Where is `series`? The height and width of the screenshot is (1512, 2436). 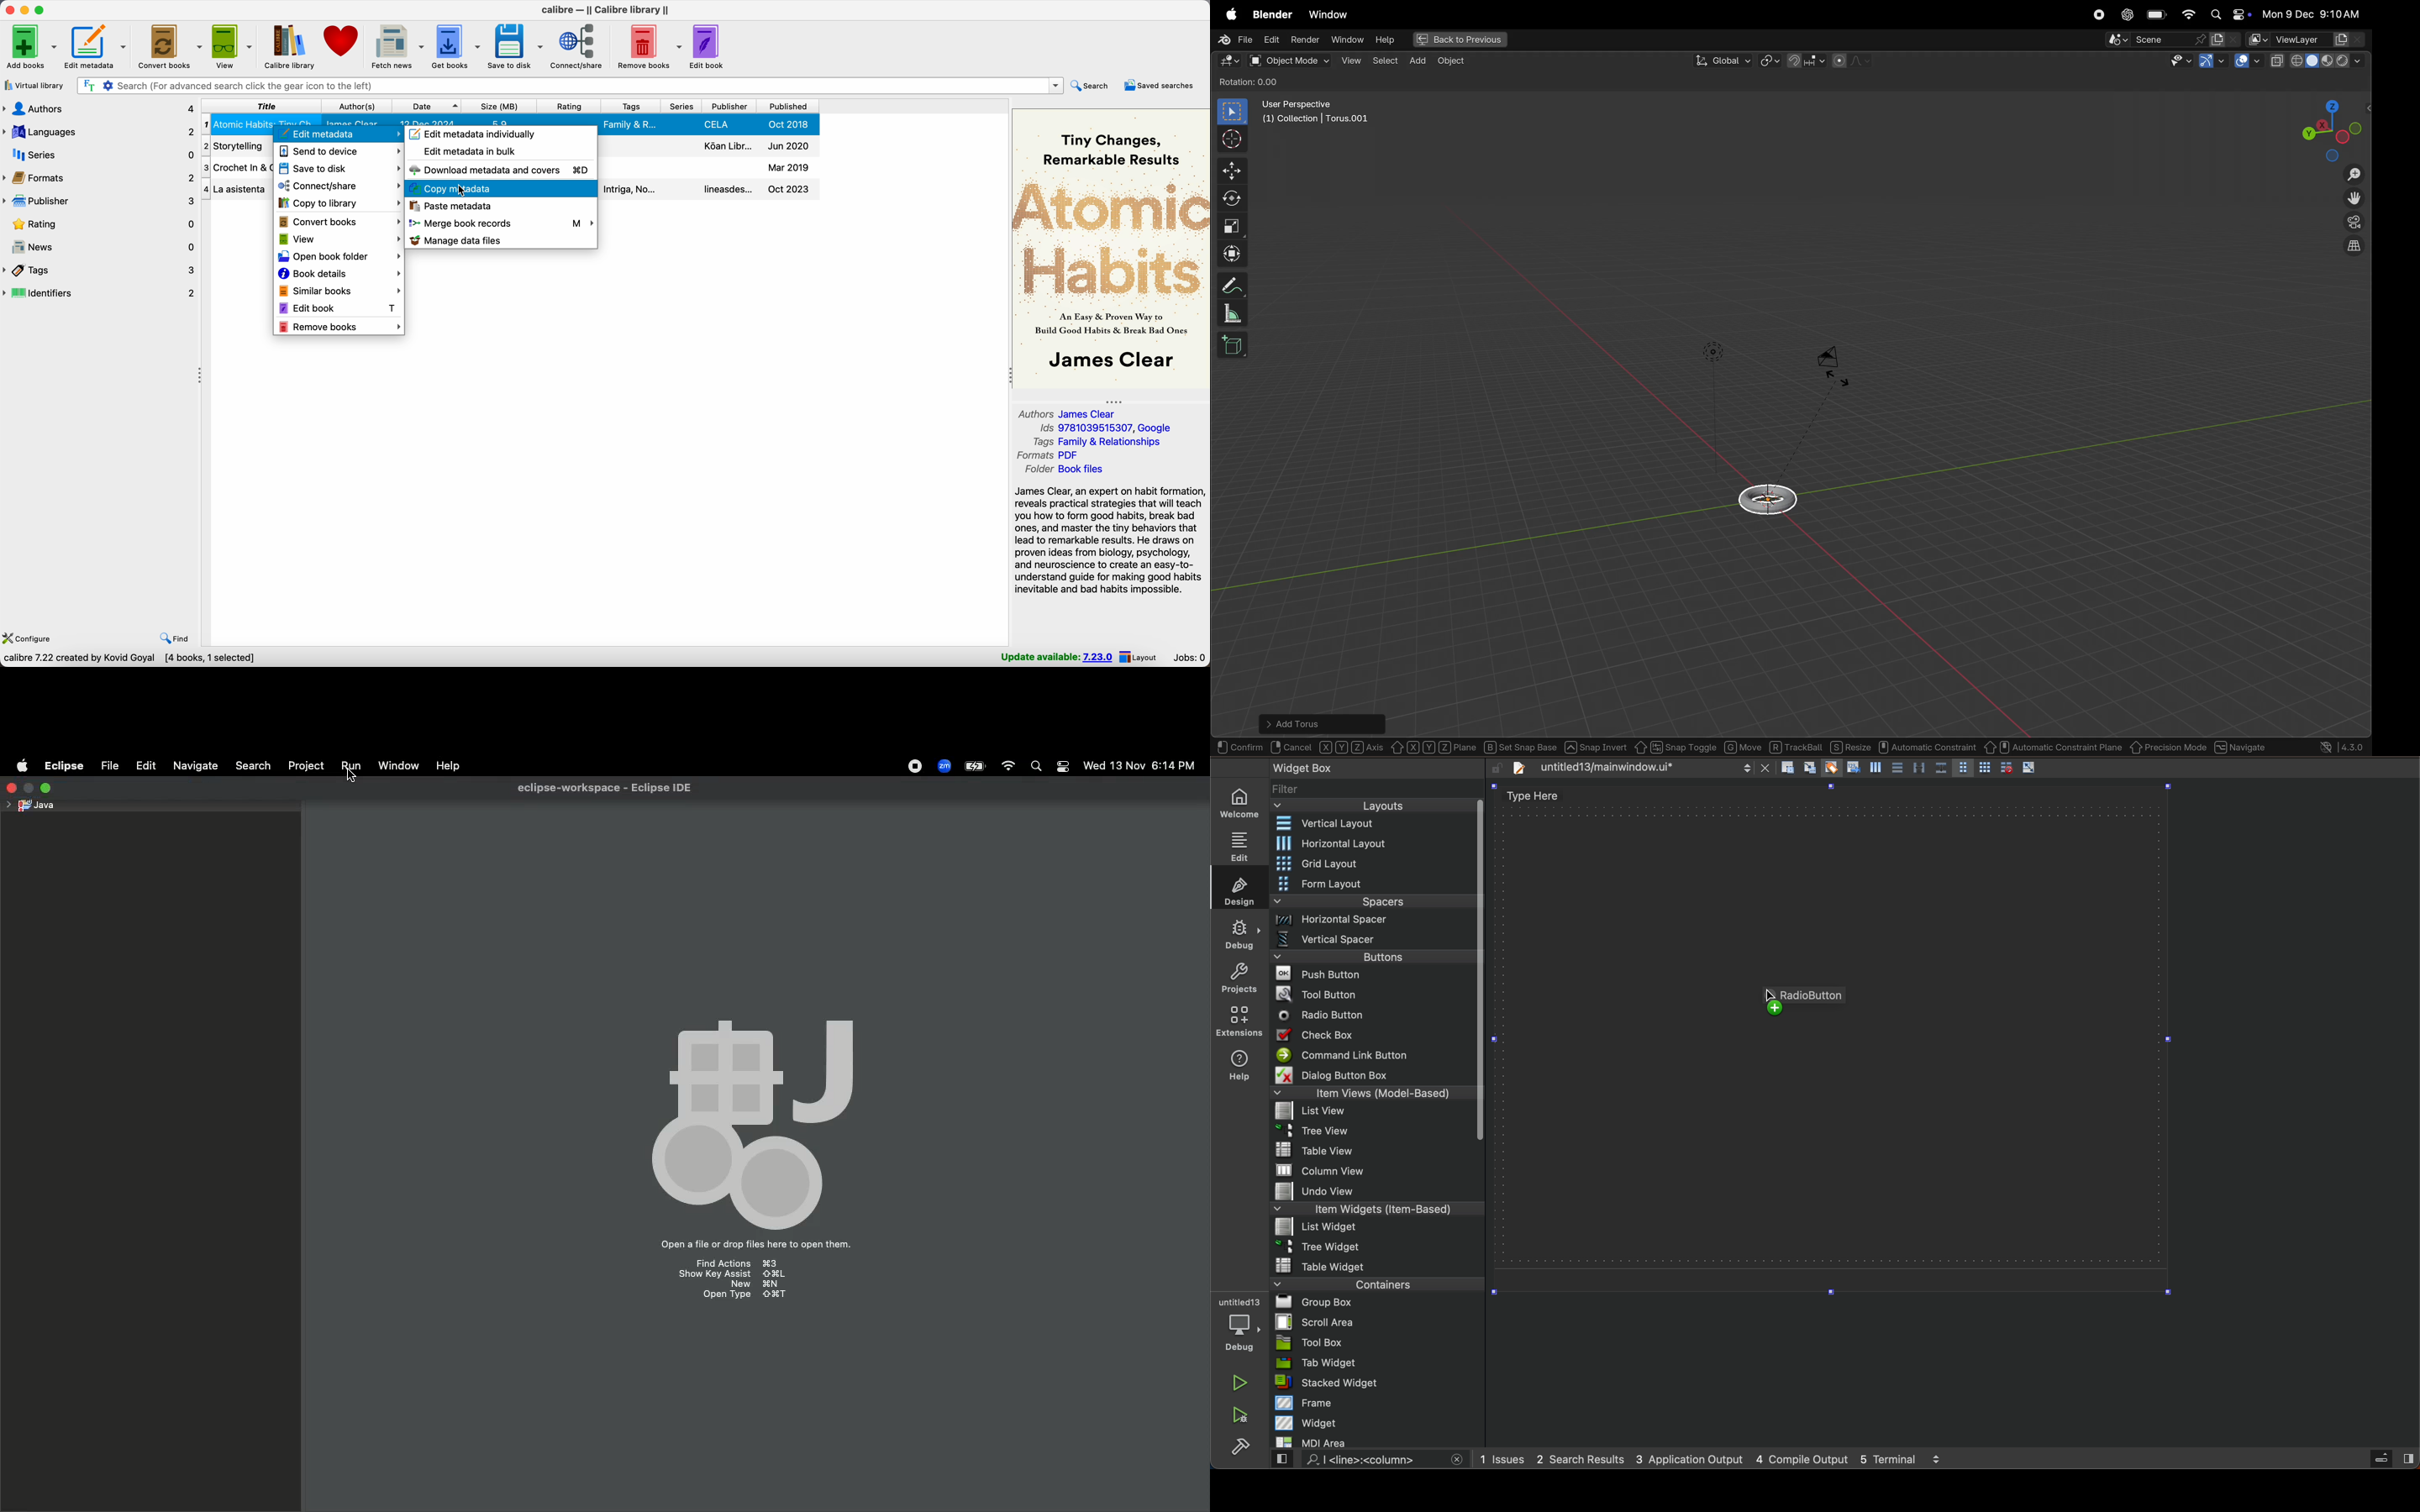
series is located at coordinates (683, 106).